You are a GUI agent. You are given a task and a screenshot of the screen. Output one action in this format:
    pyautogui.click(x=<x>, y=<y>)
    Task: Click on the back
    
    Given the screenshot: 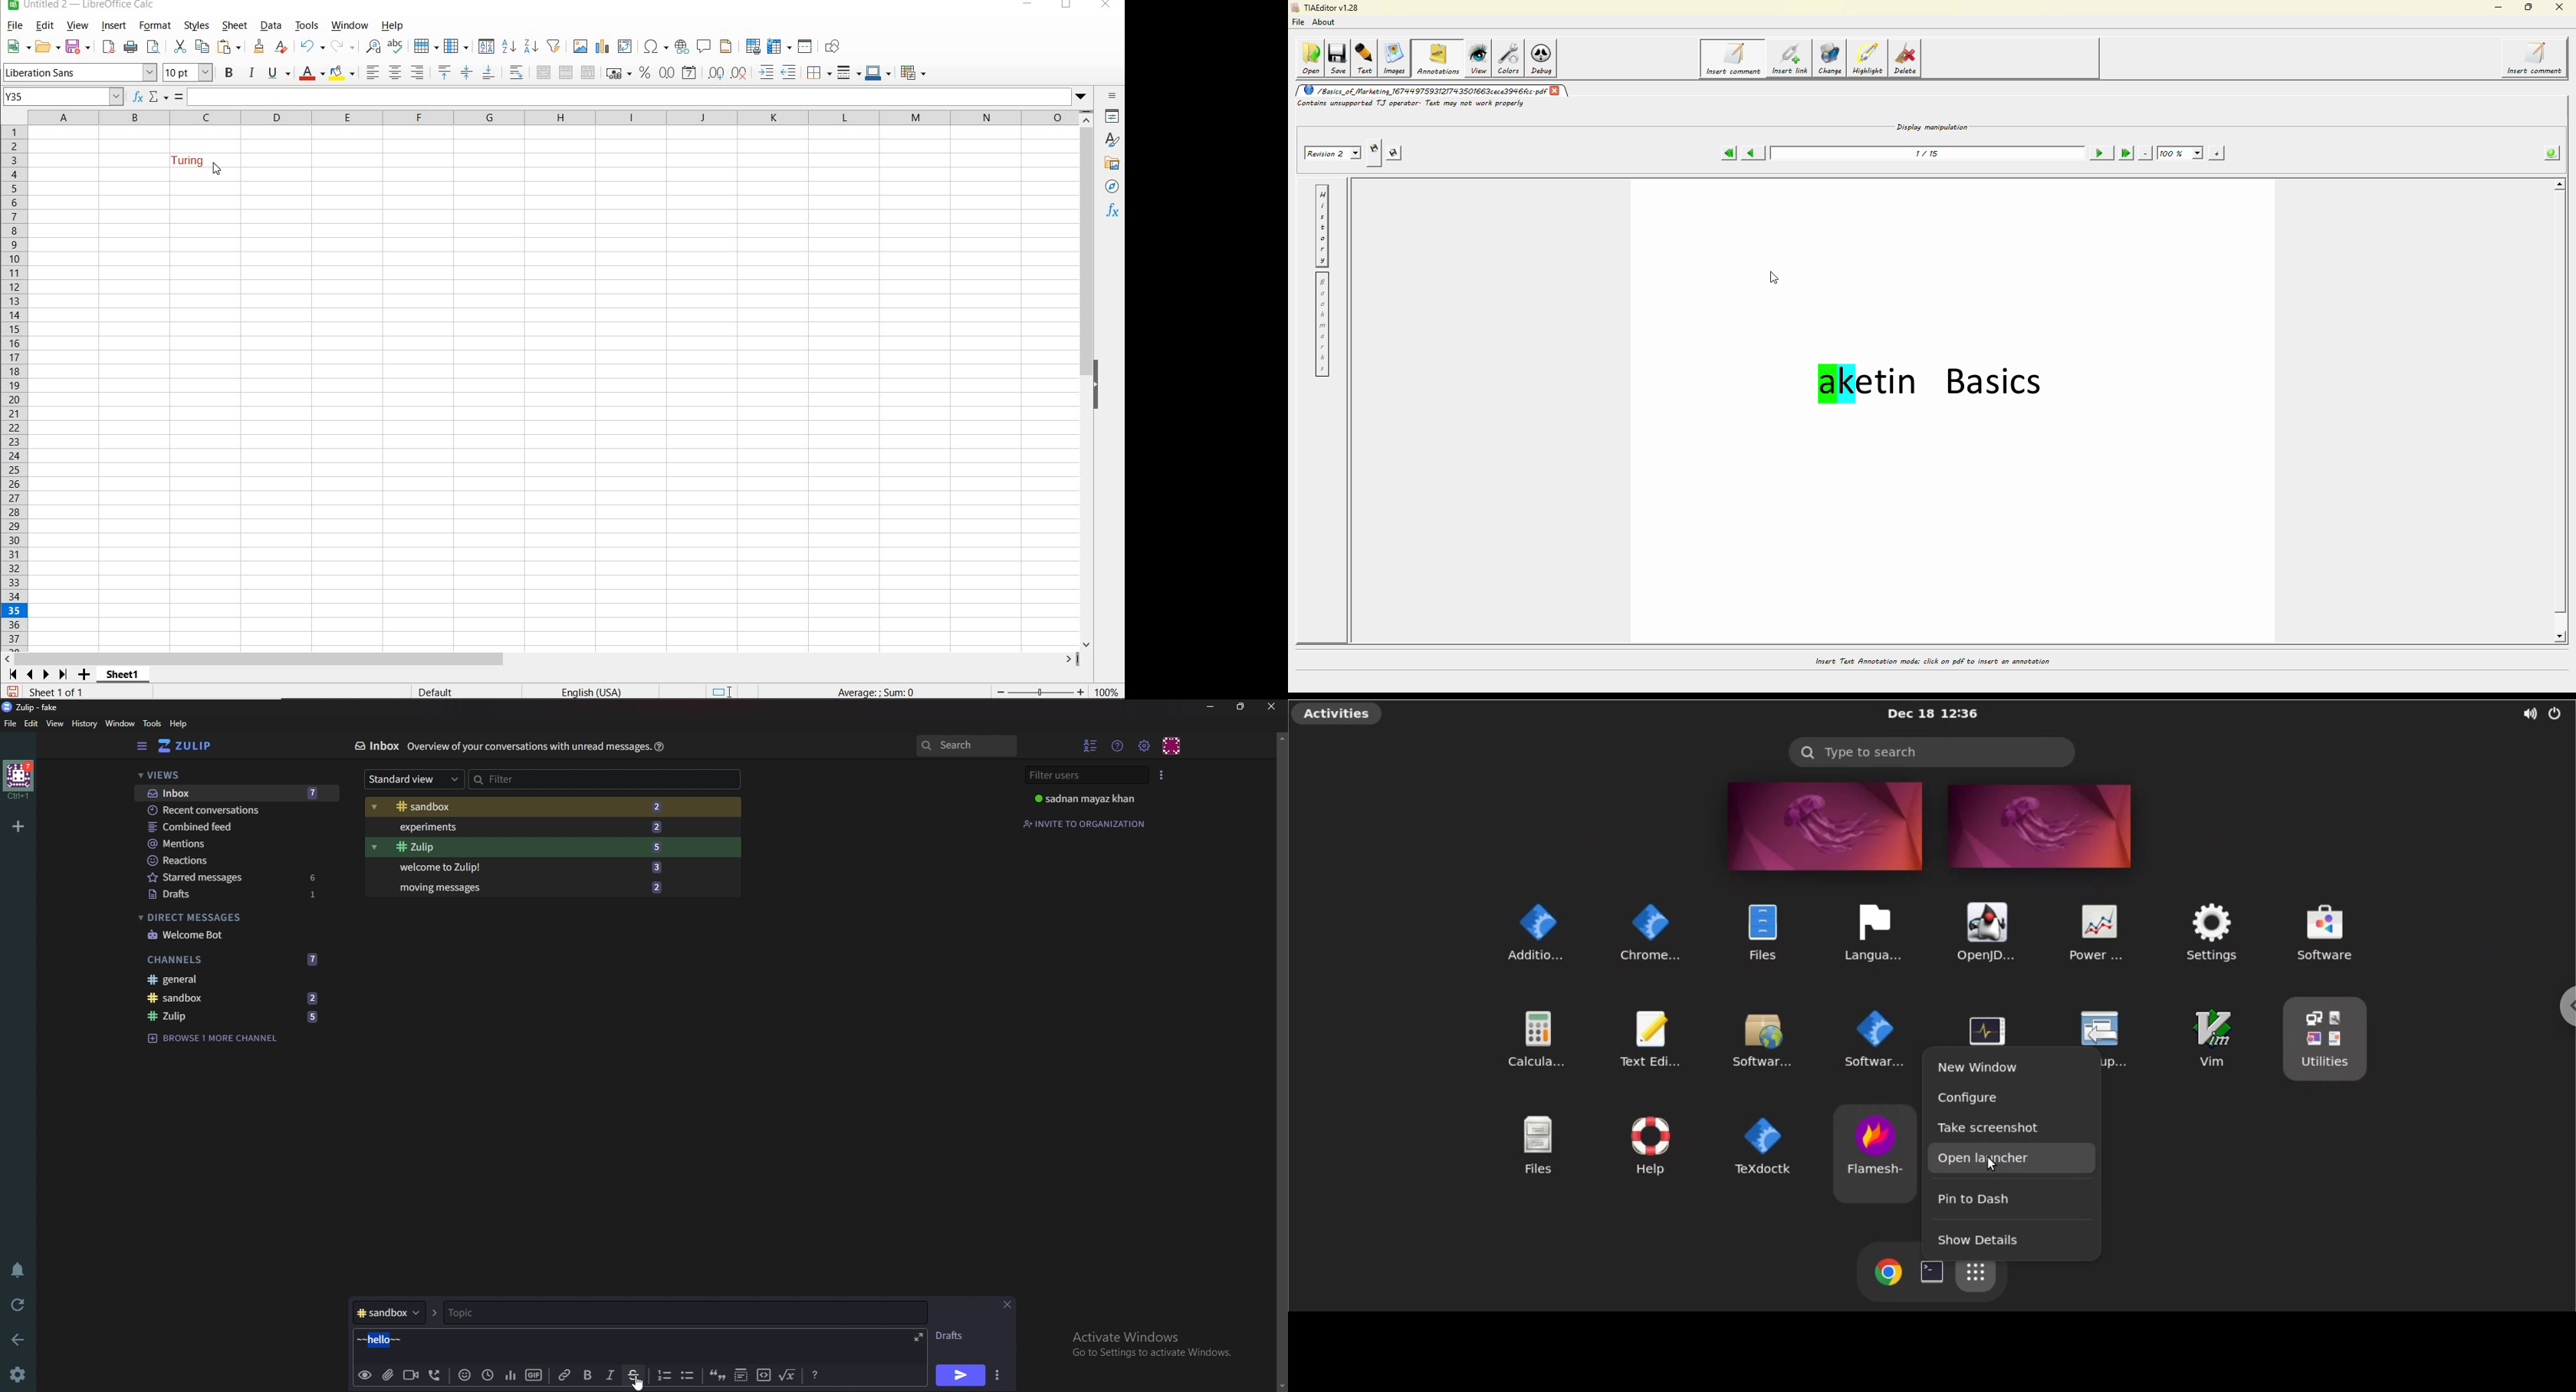 What is the action you would take?
    pyautogui.click(x=17, y=1338)
    